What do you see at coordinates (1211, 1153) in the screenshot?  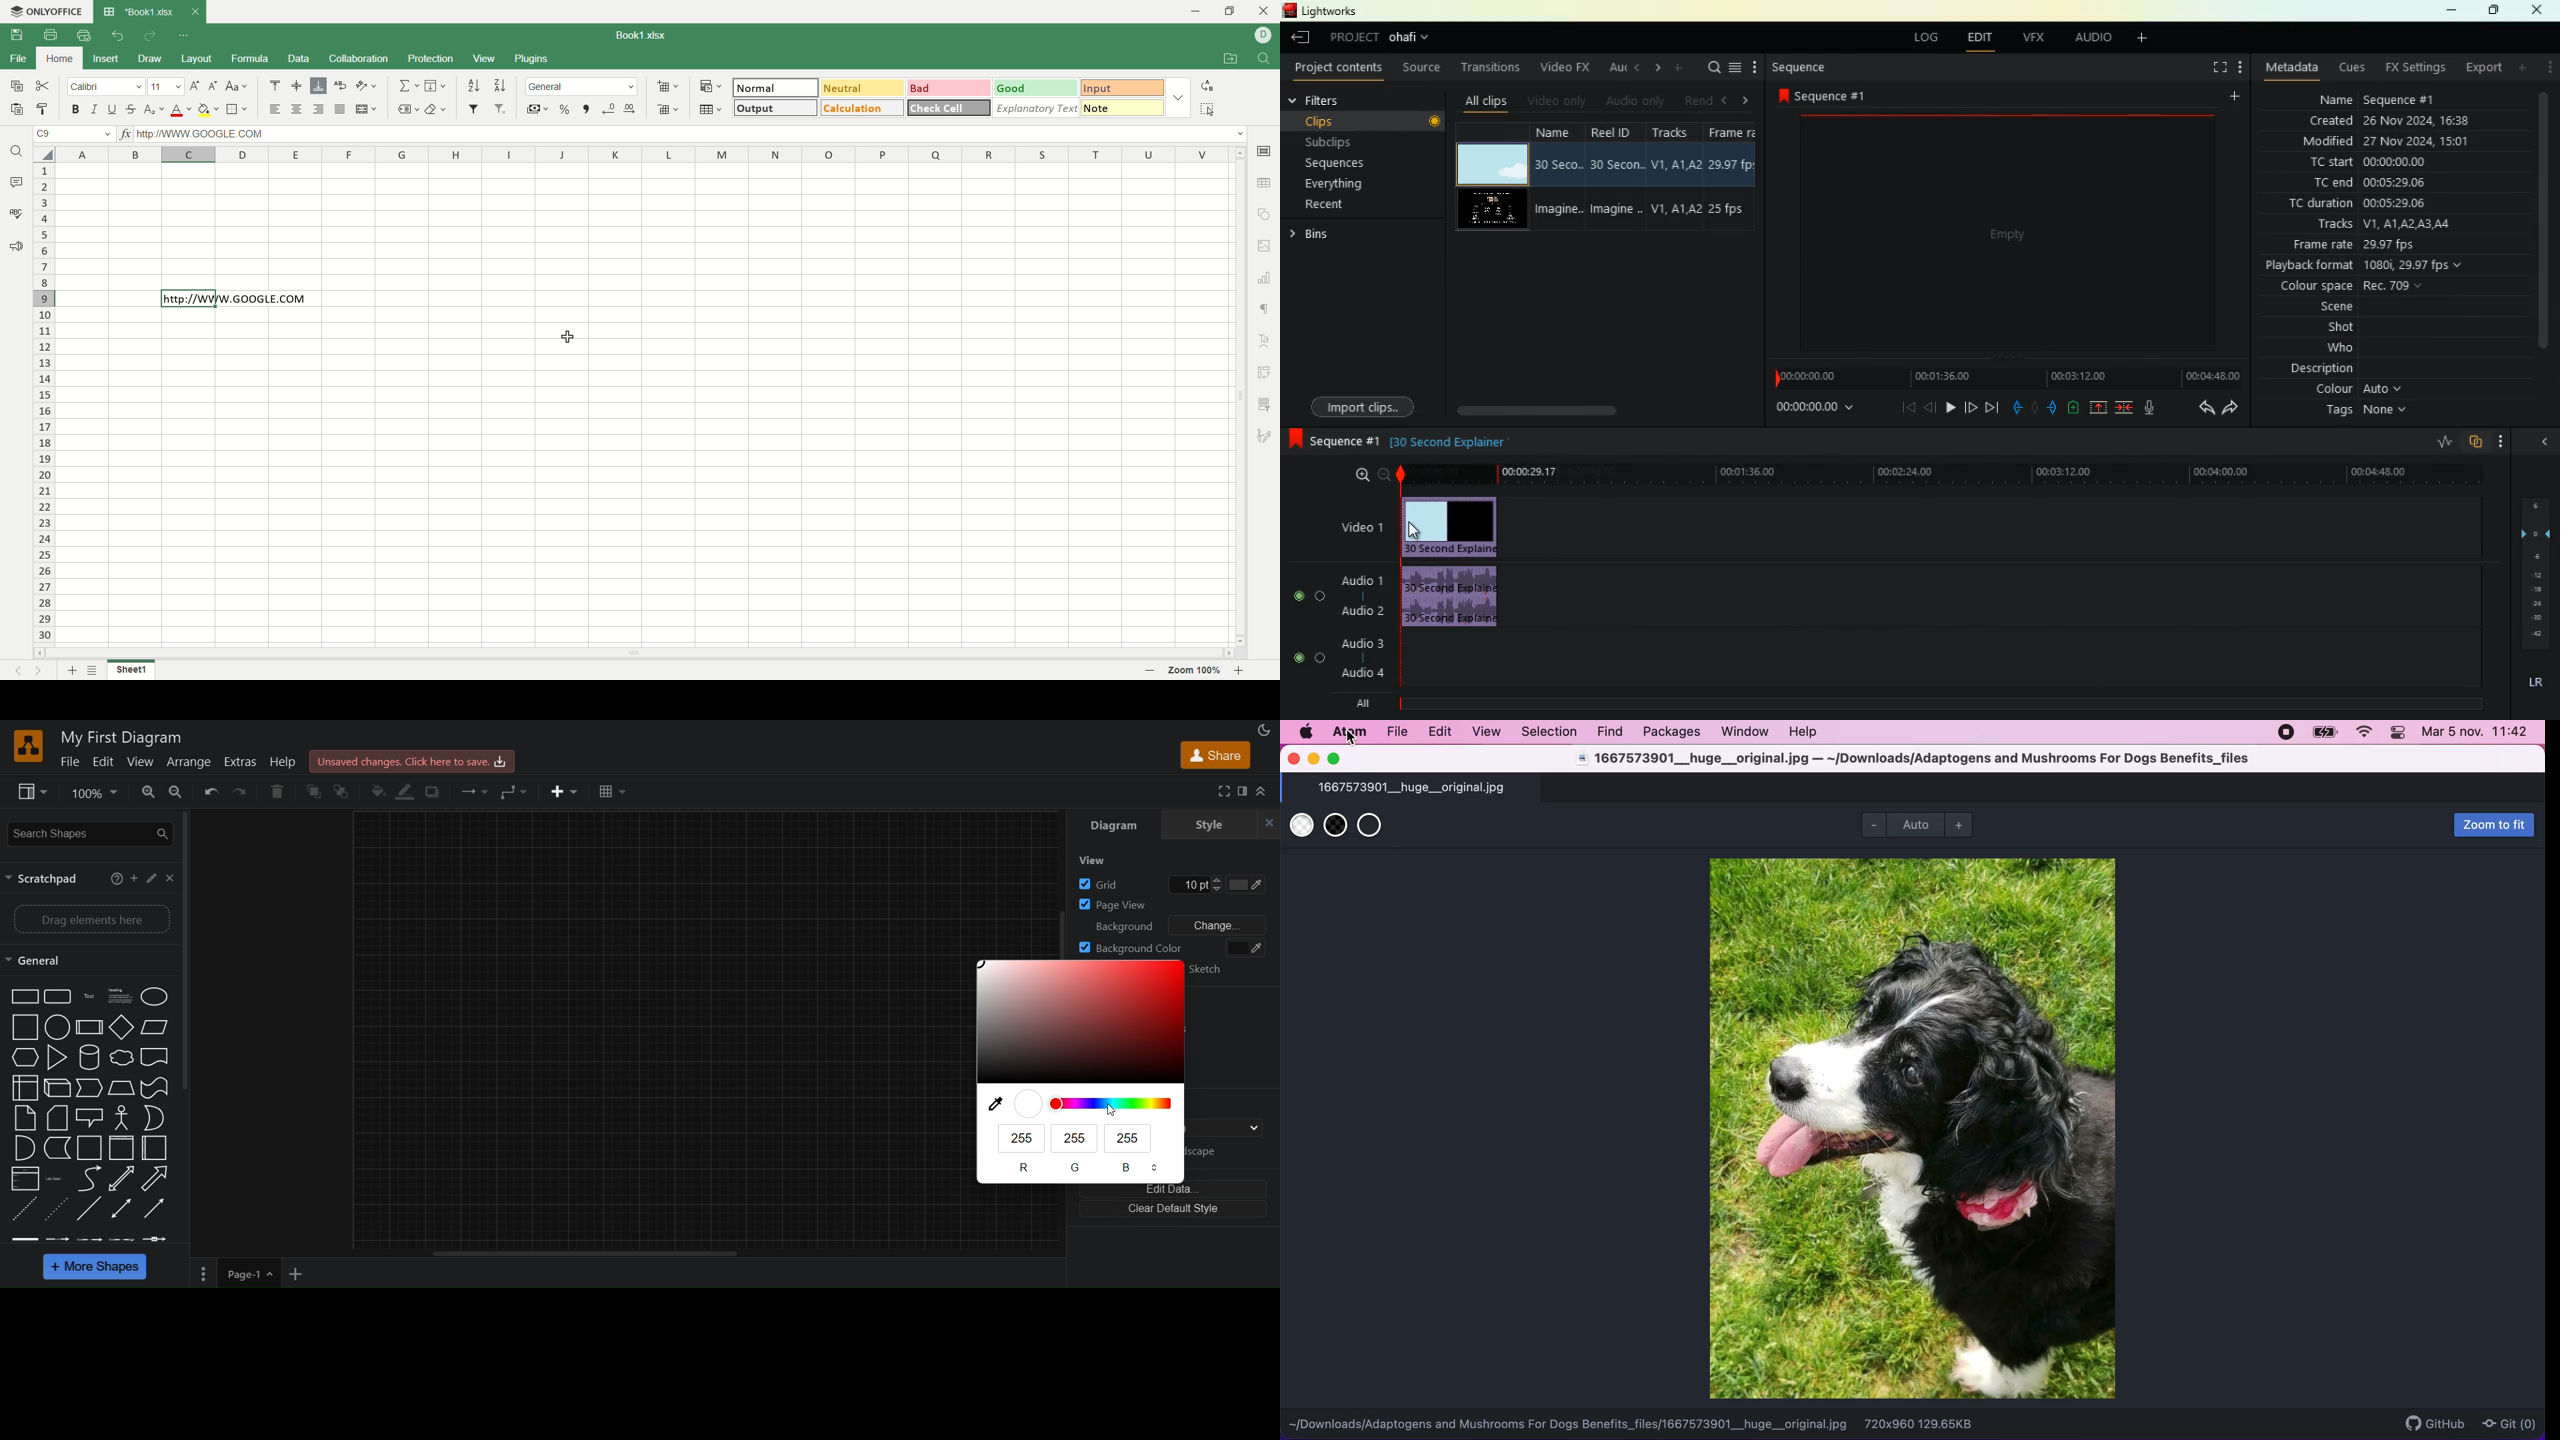 I see `landscape` at bounding box center [1211, 1153].